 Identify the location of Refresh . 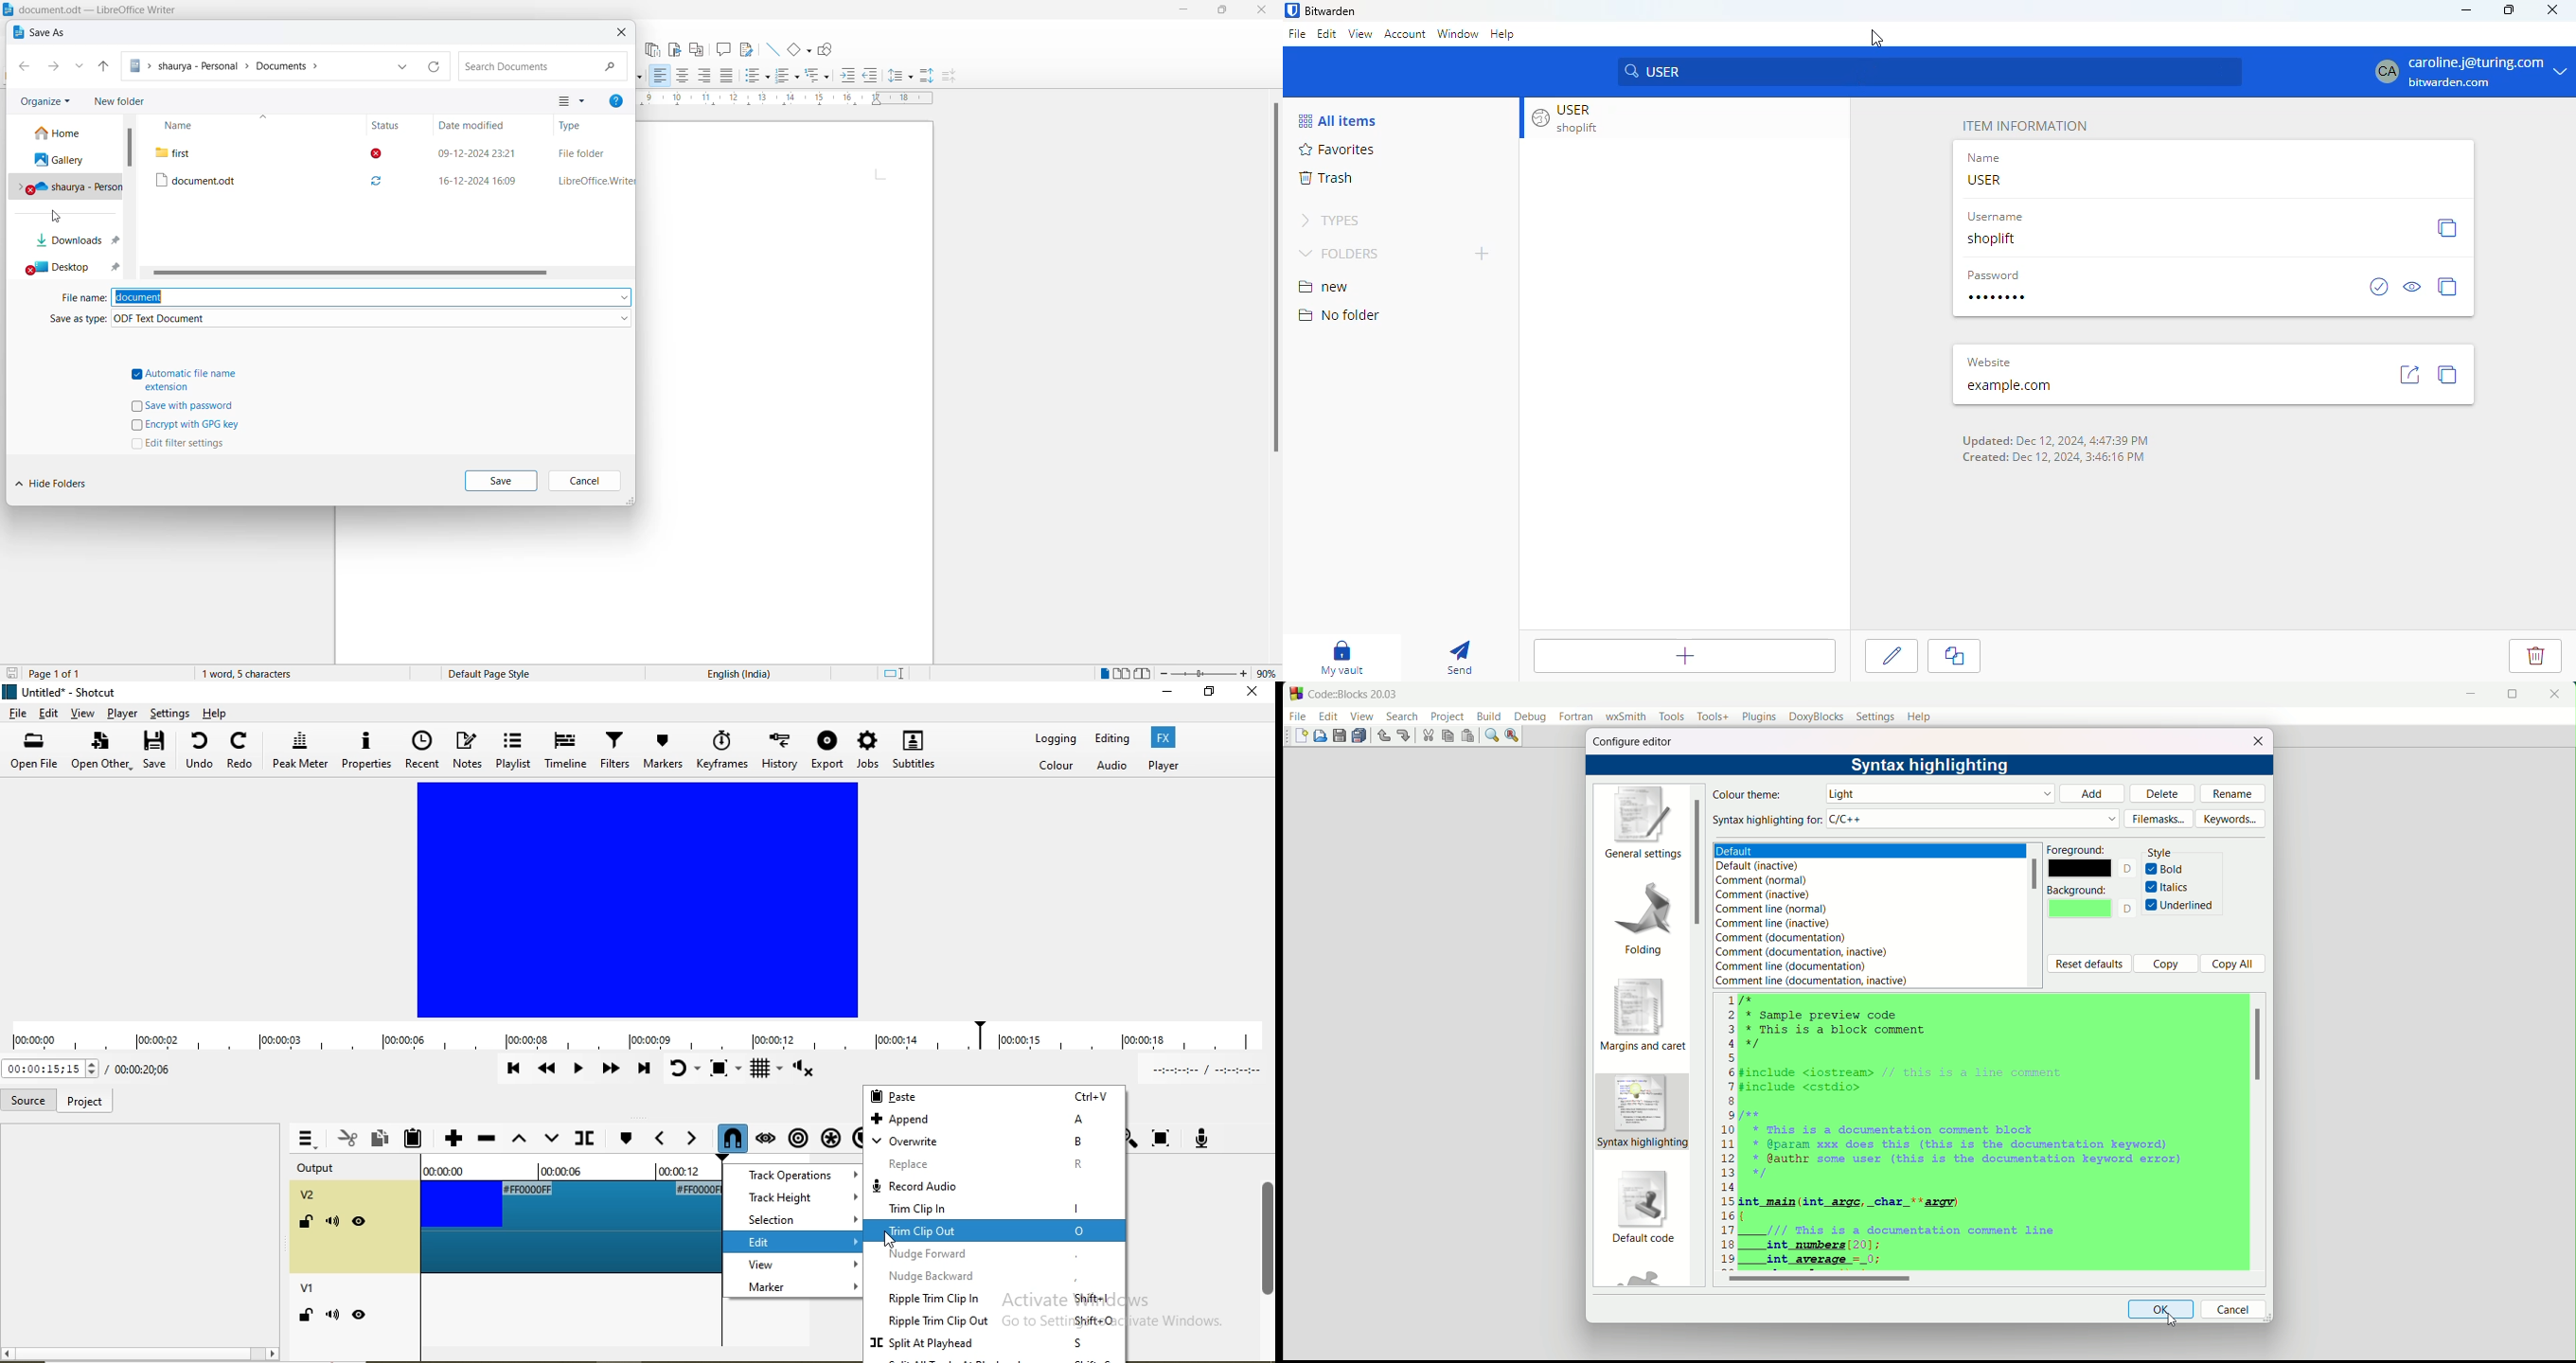
(434, 65).